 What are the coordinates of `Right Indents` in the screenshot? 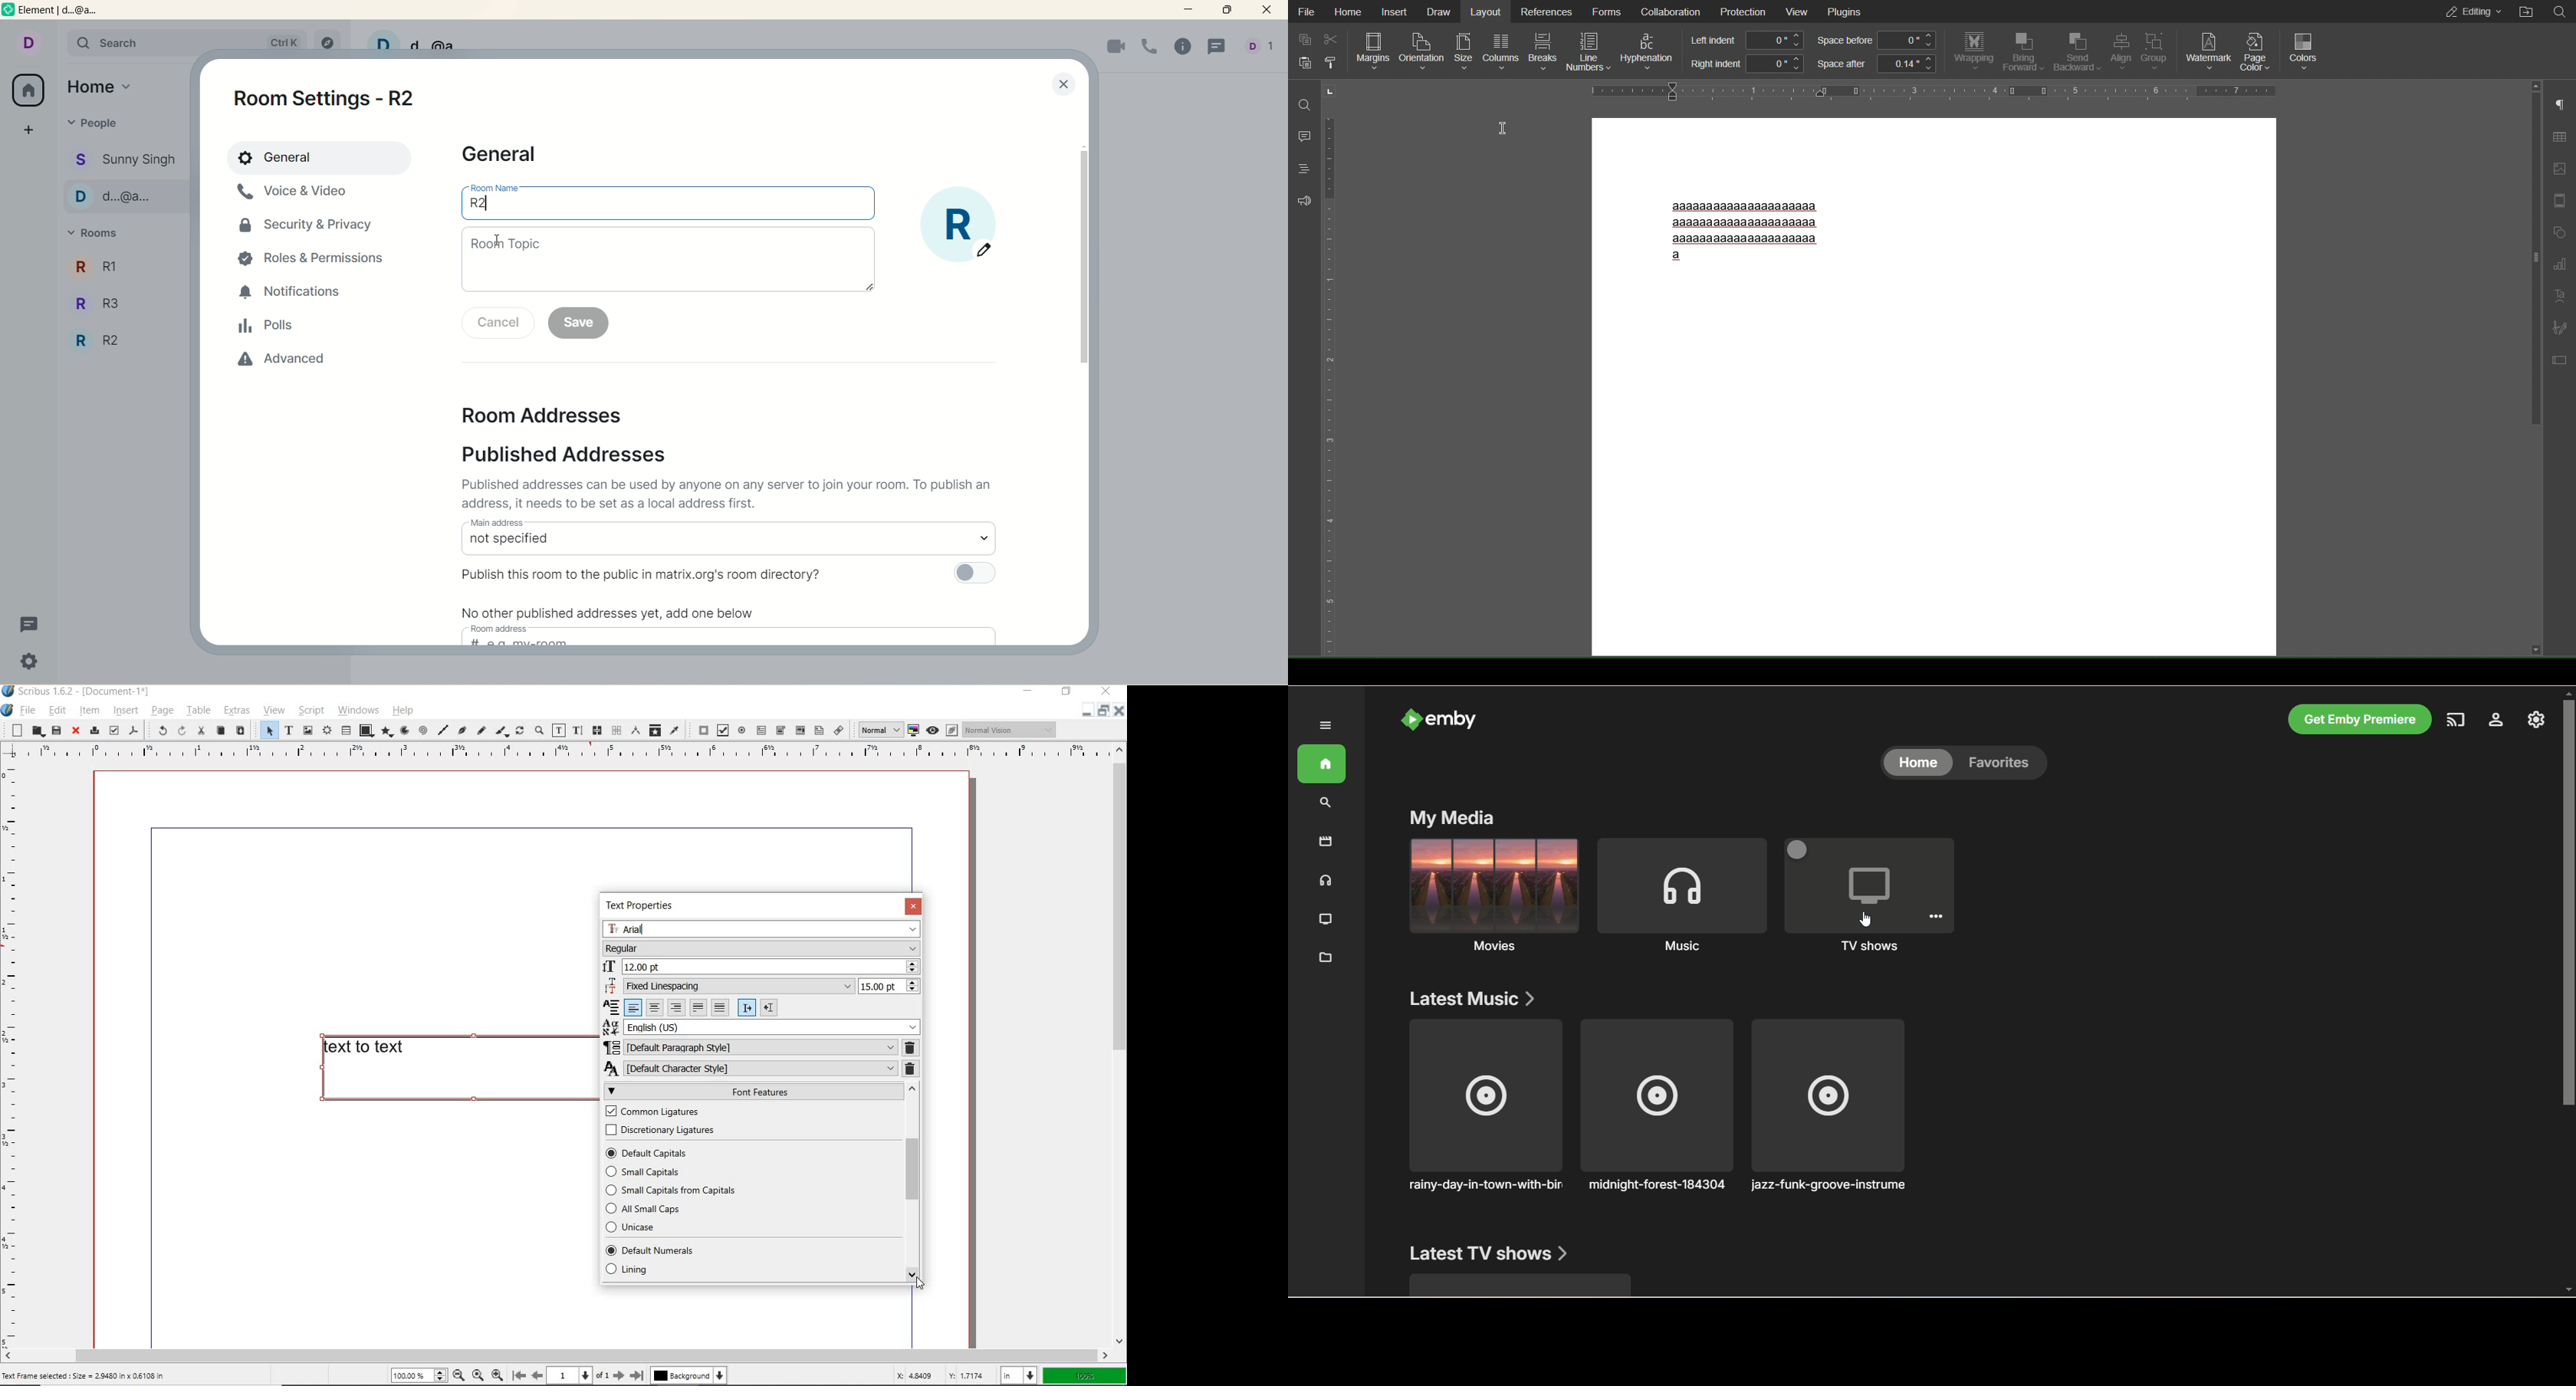 It's located at (1744, 64).